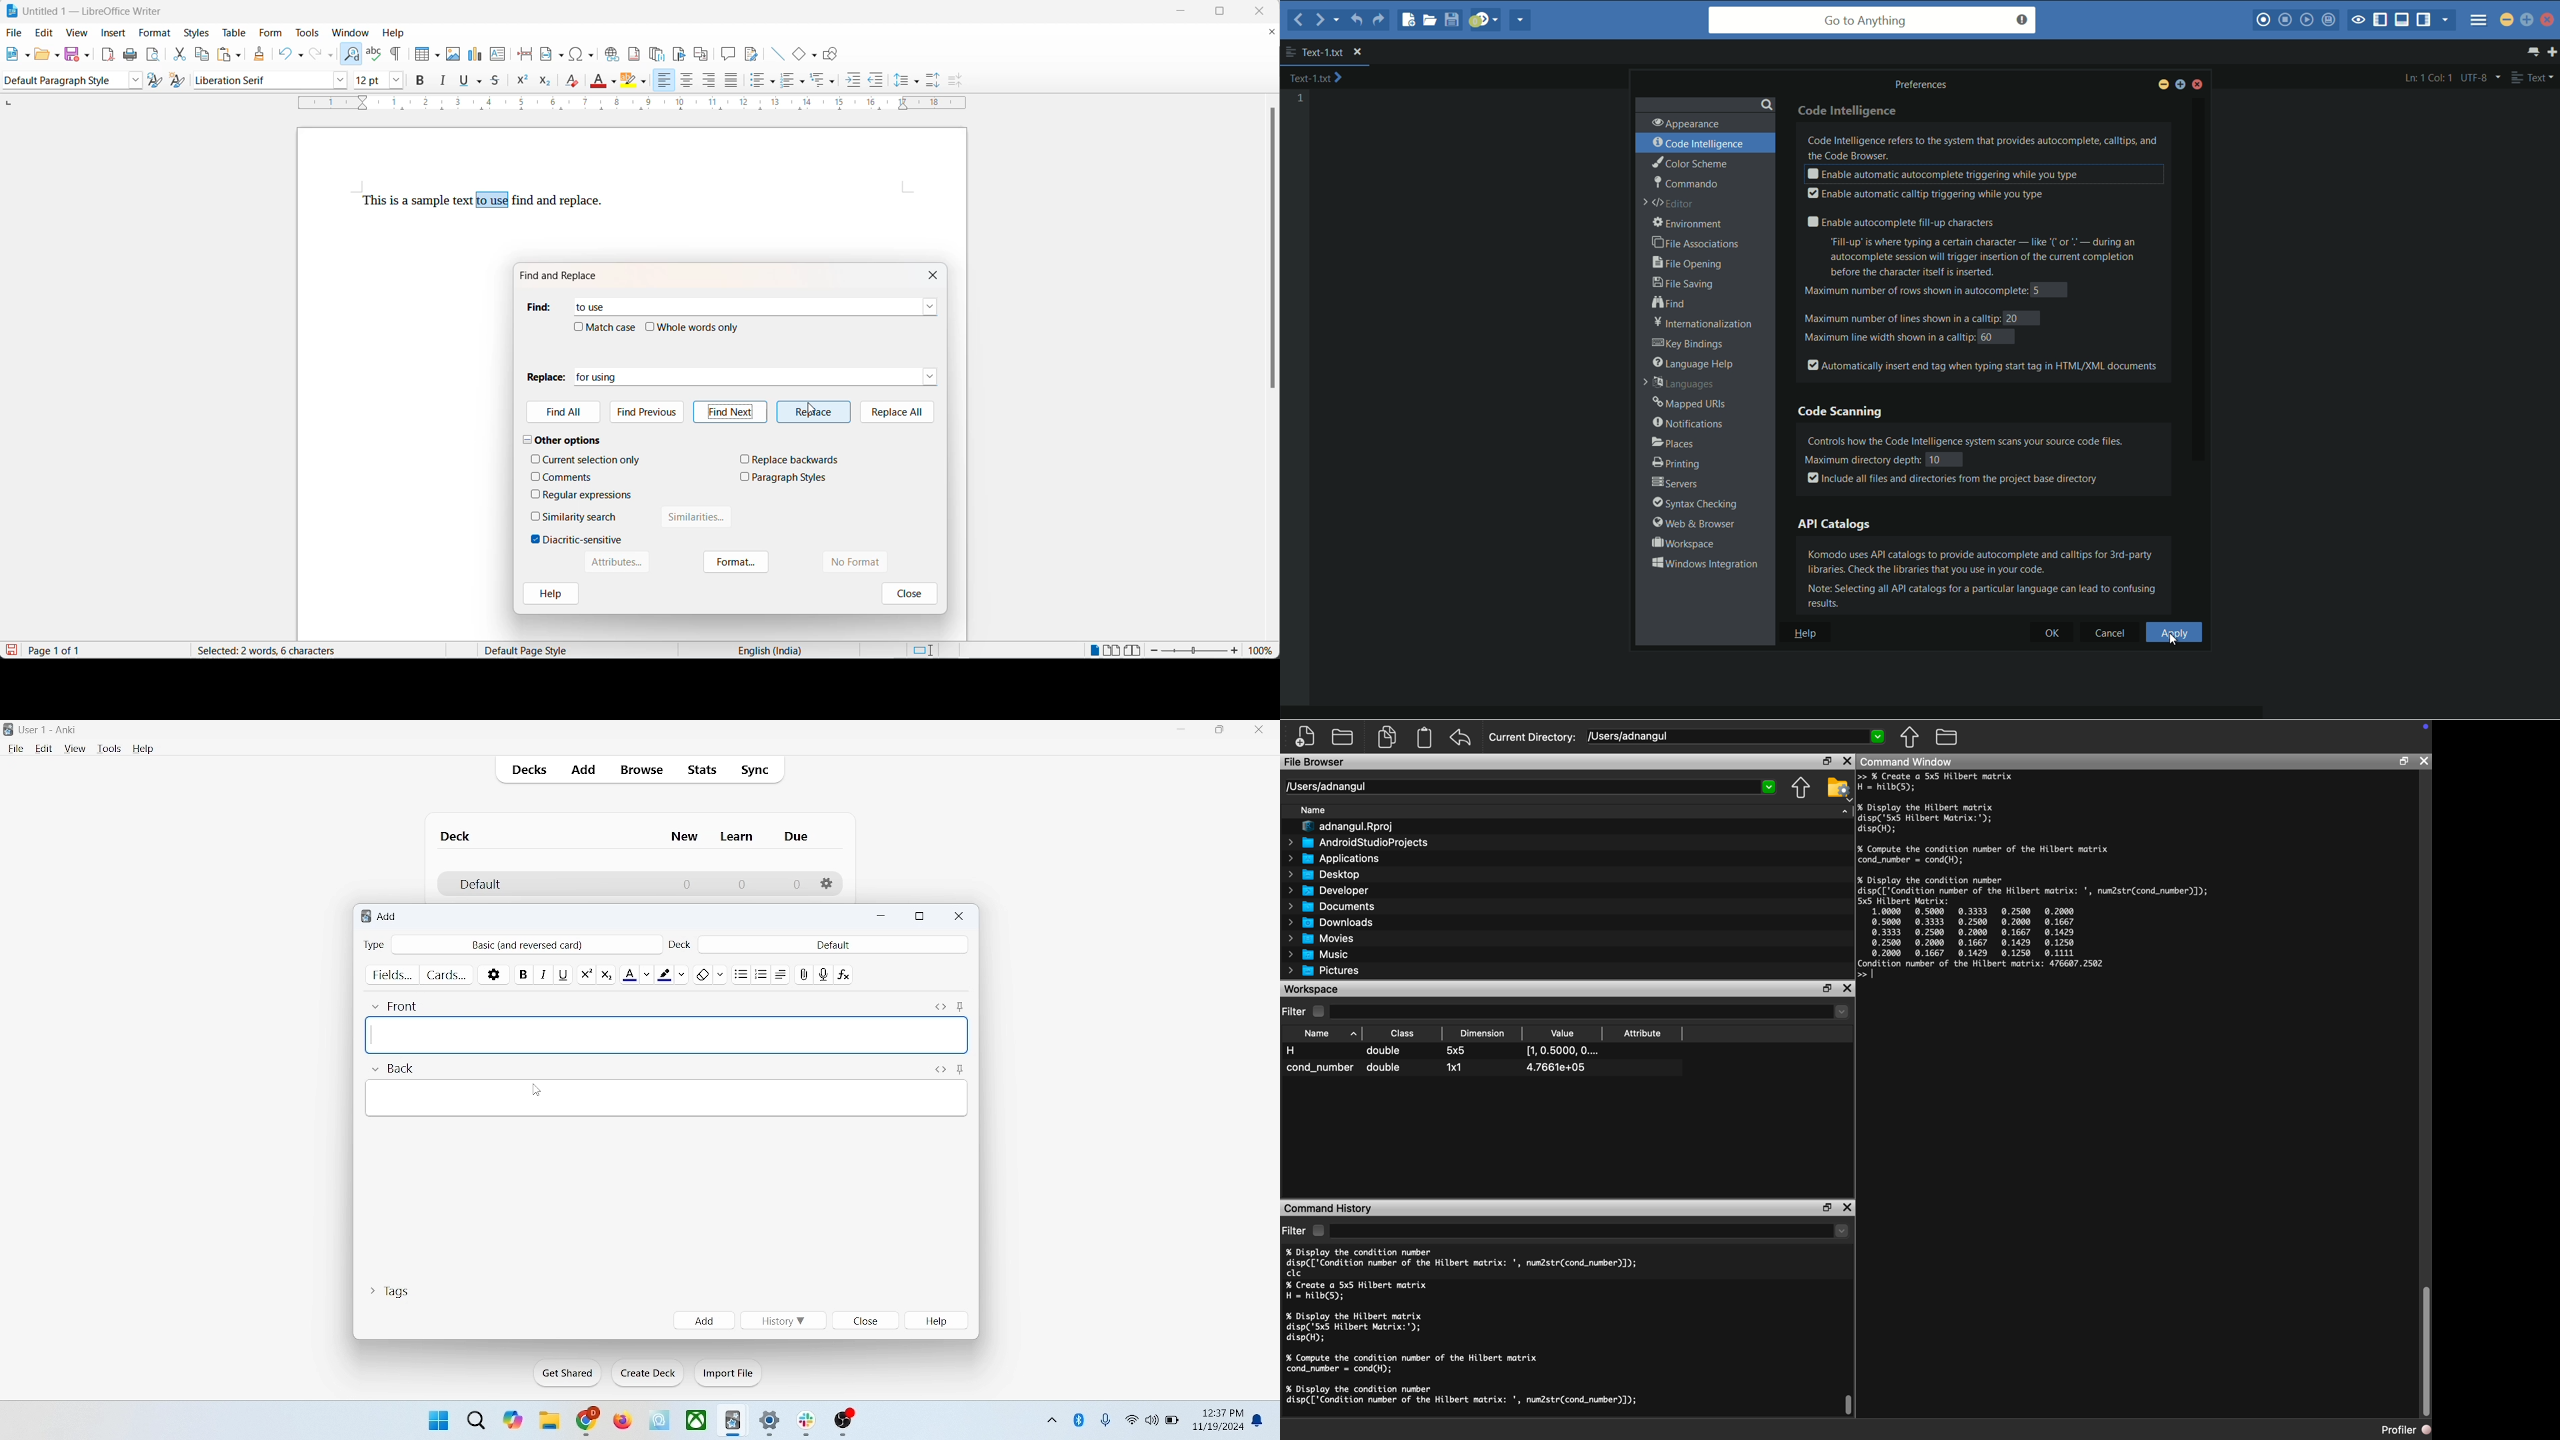  What do you see at coordinates (1908, 762) in the screenshot?
I see `Command Window` at bounding box center [1908, 762].